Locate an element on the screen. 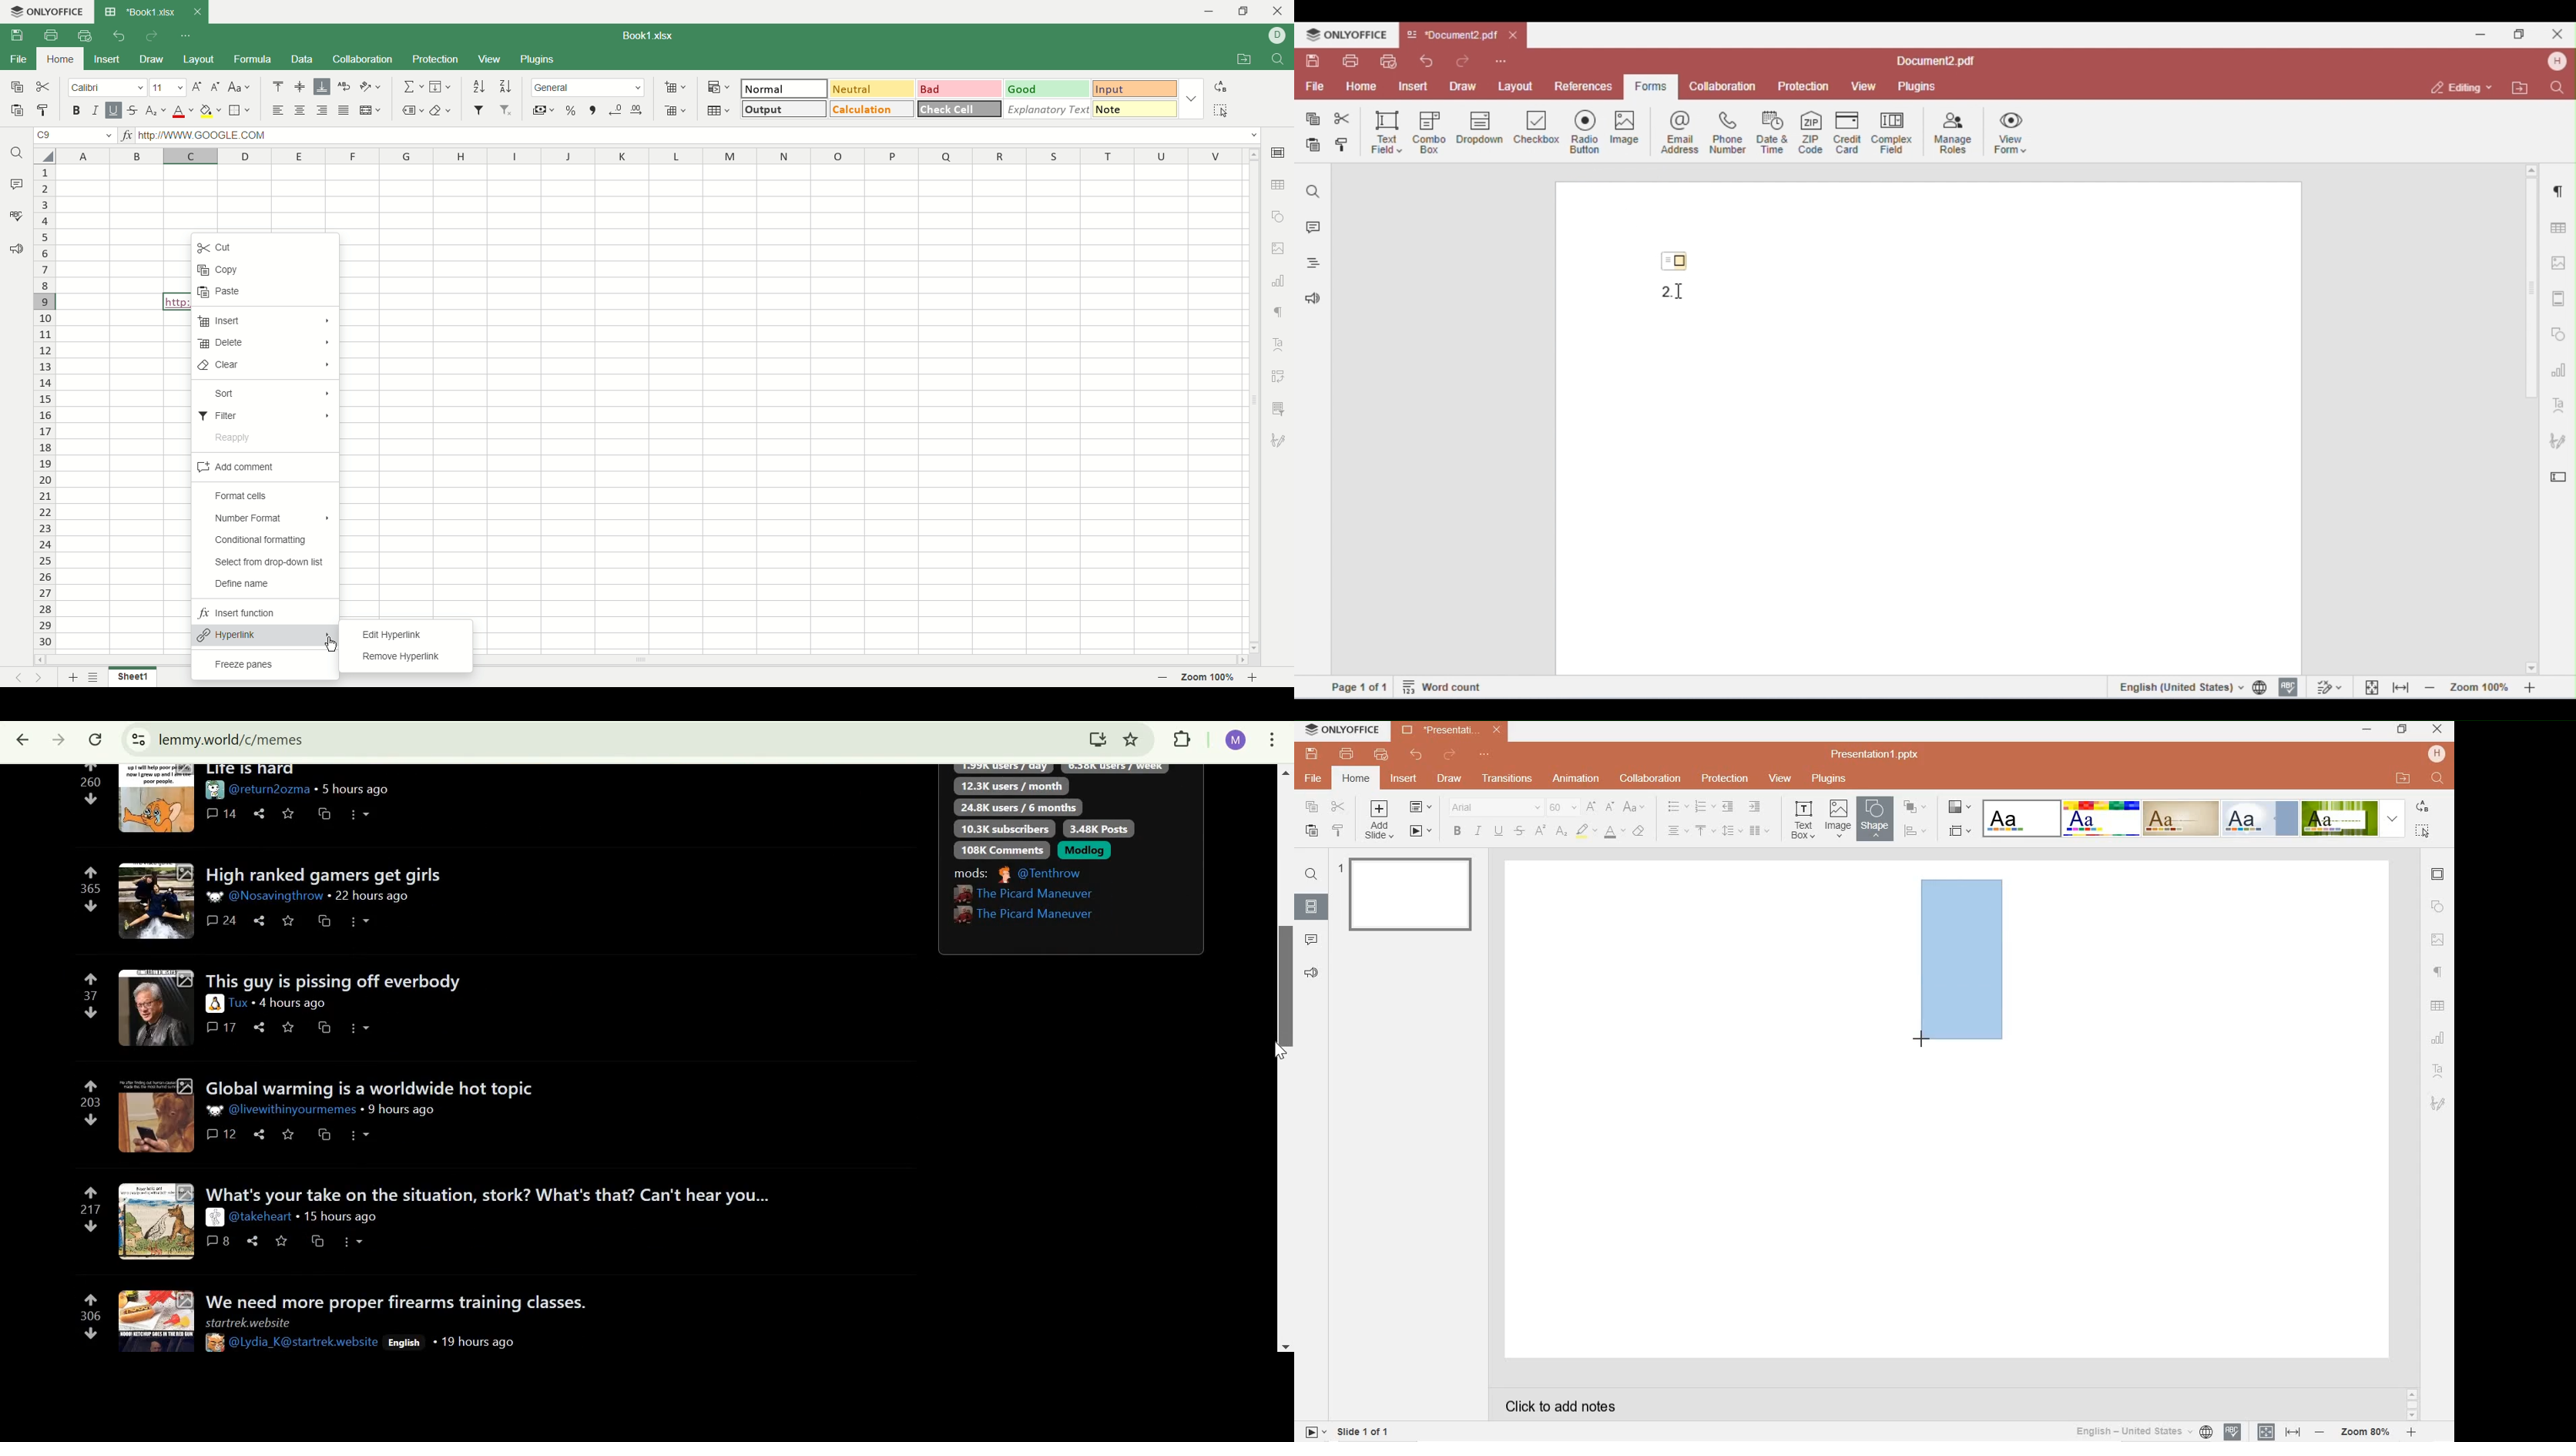 This screenshot has width=2576, height=1456. horizontal align is located at coordinates (1677, 831).